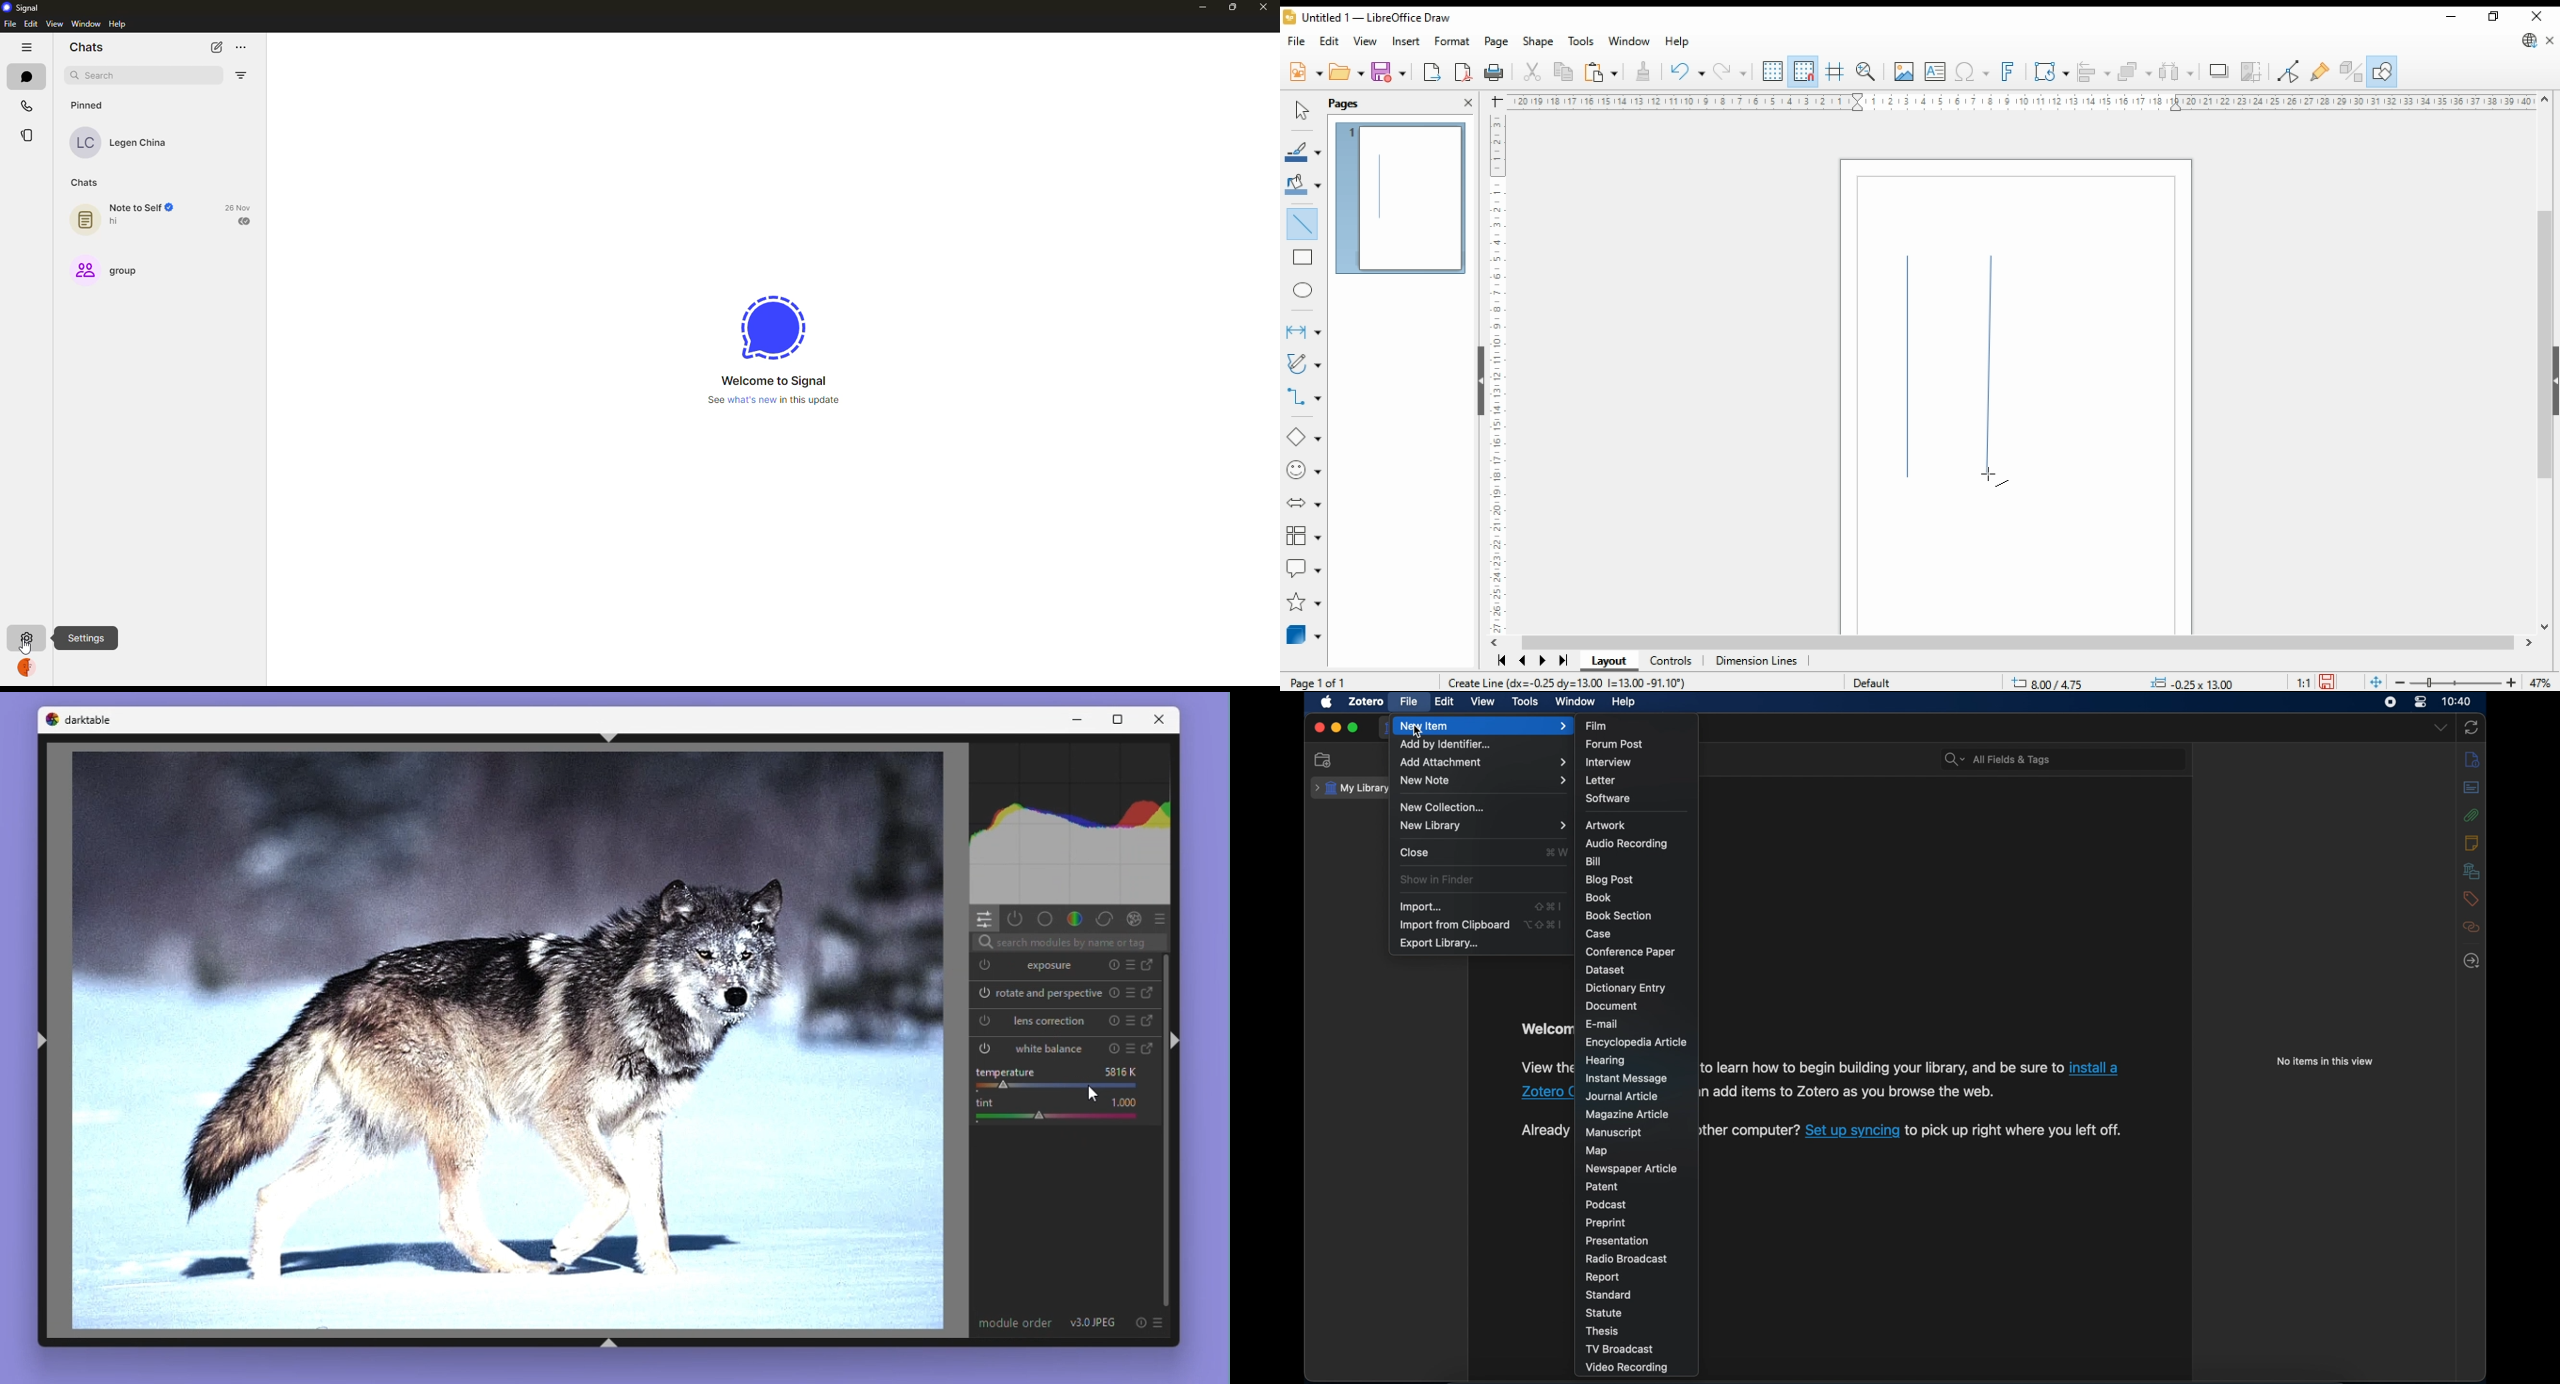 The height and width of the screenshot is (1400, 2576). What do you see at coordinates (1495, 71) in the screenshot?
I see `print` at bounding box center [1495, 71].